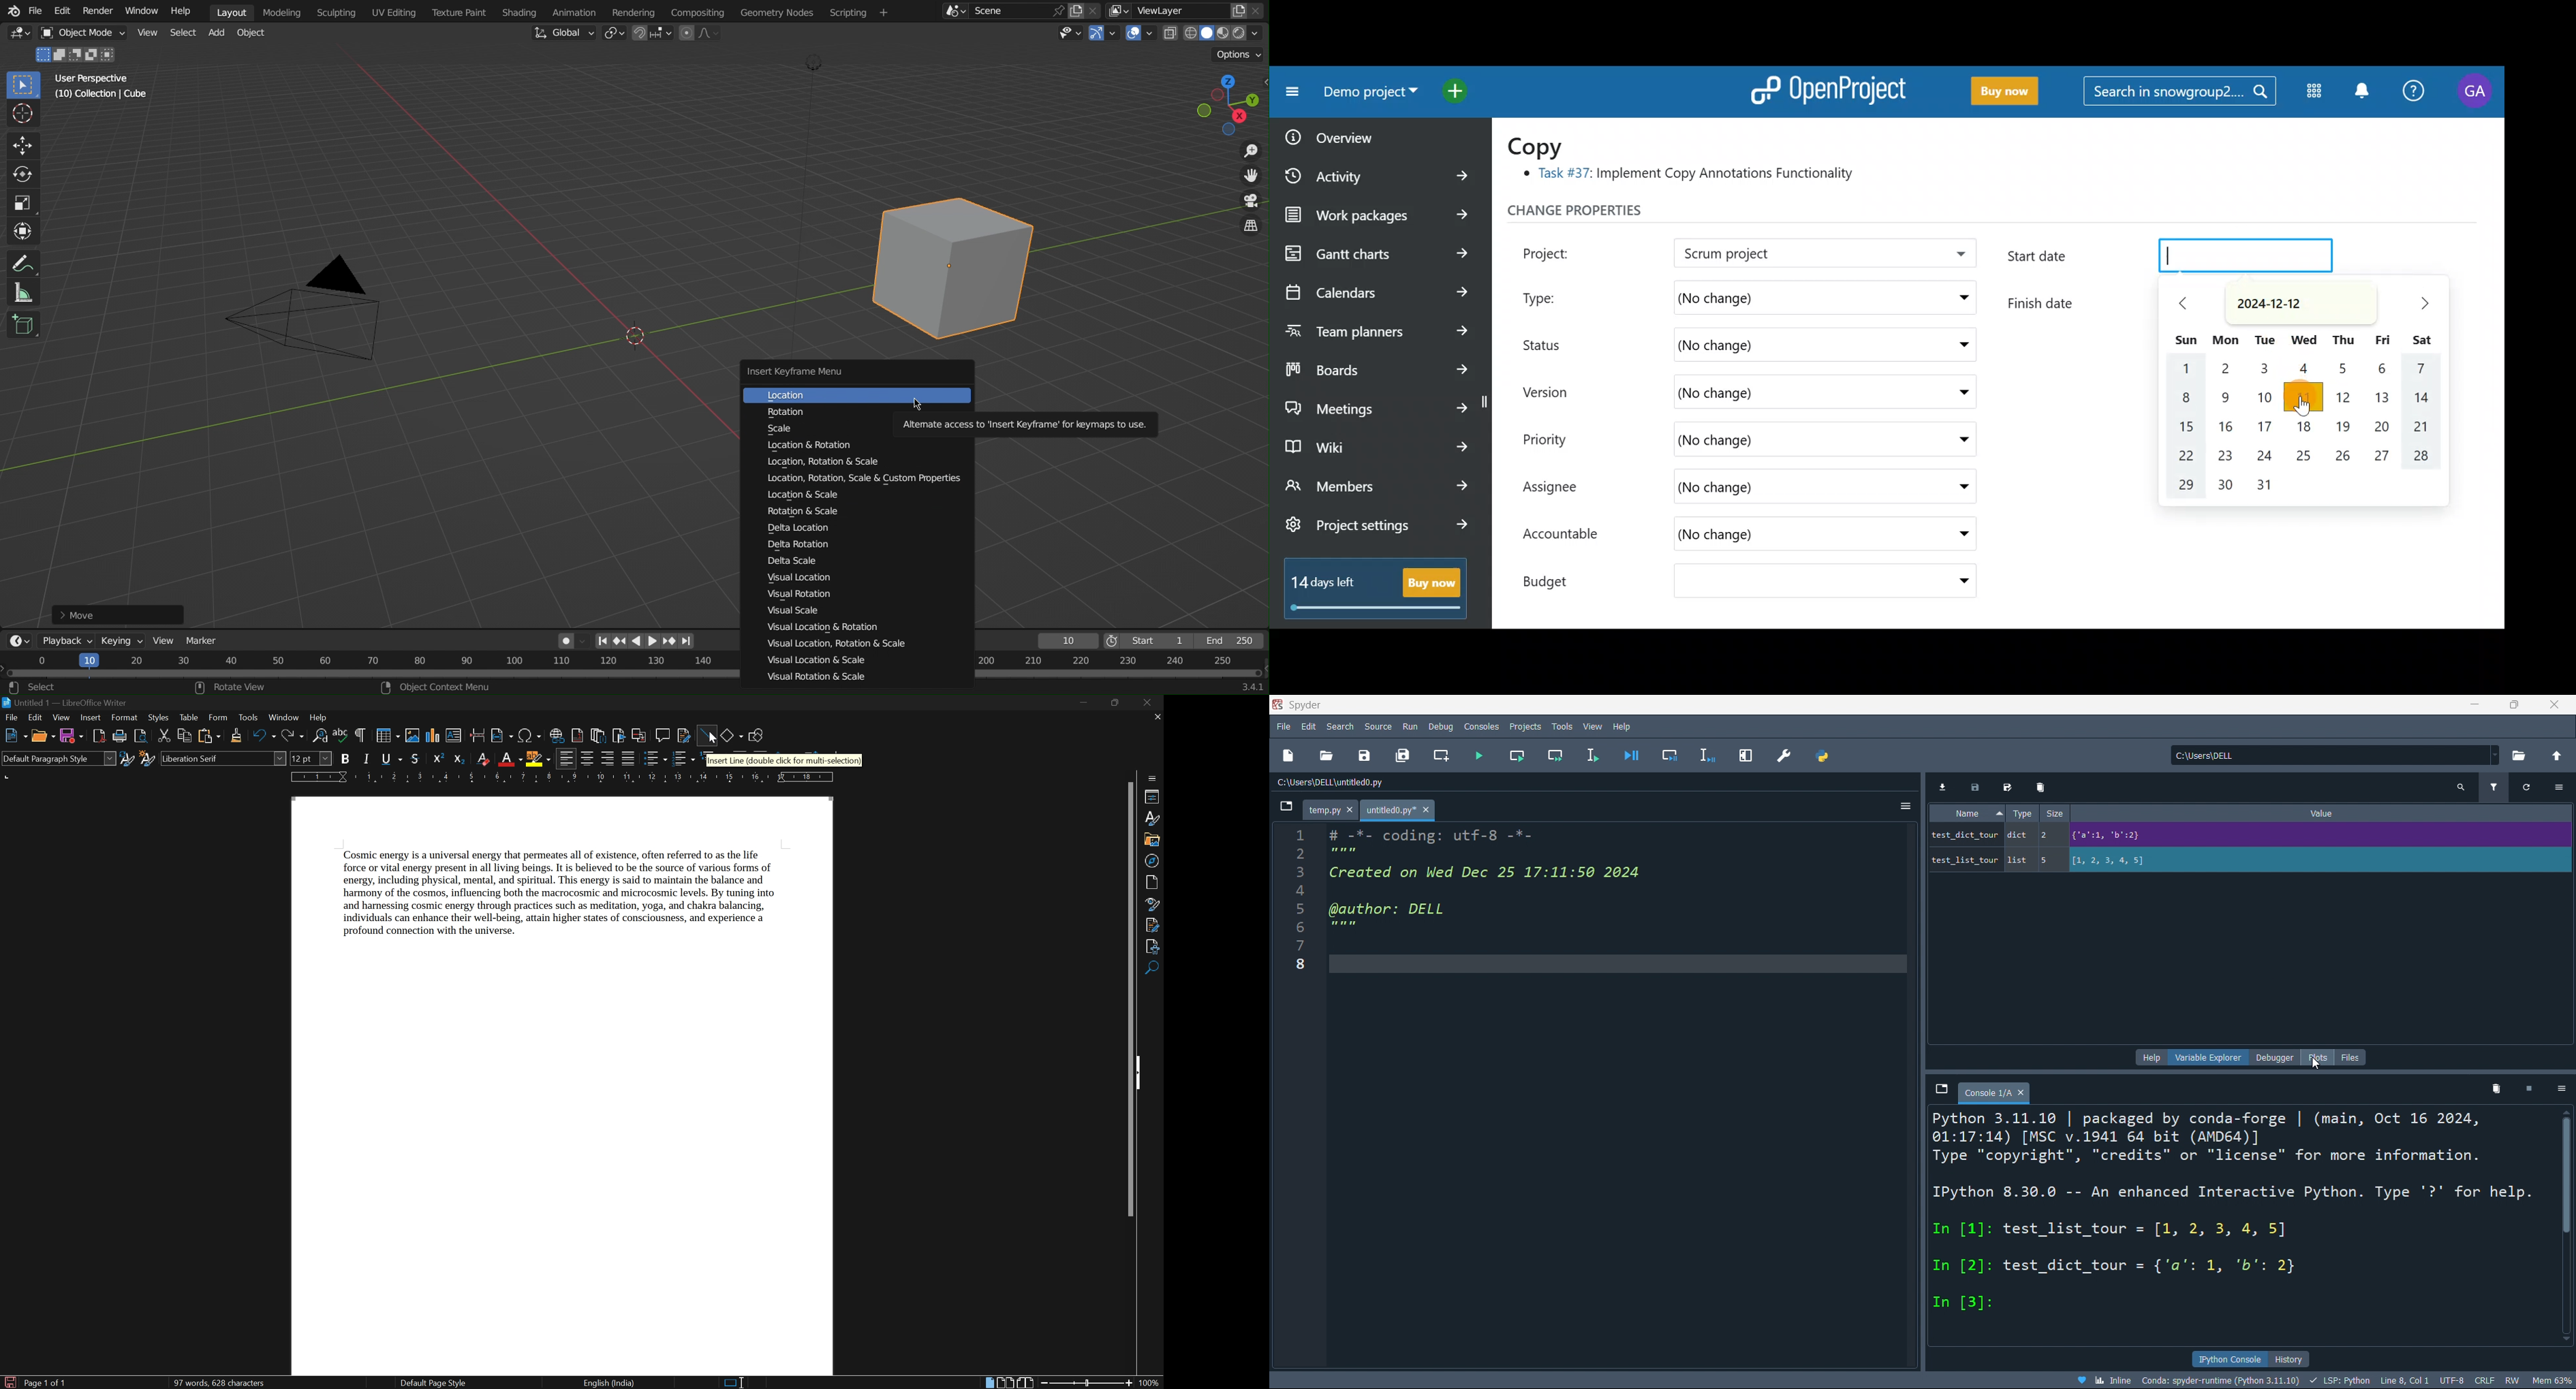 Image resolution: width=2576 pixels, height=1400 pixels. What do you see at coordinates (1601, 214) in the screenshot?
I see `Change properties` at bounding box center [1601, 214].